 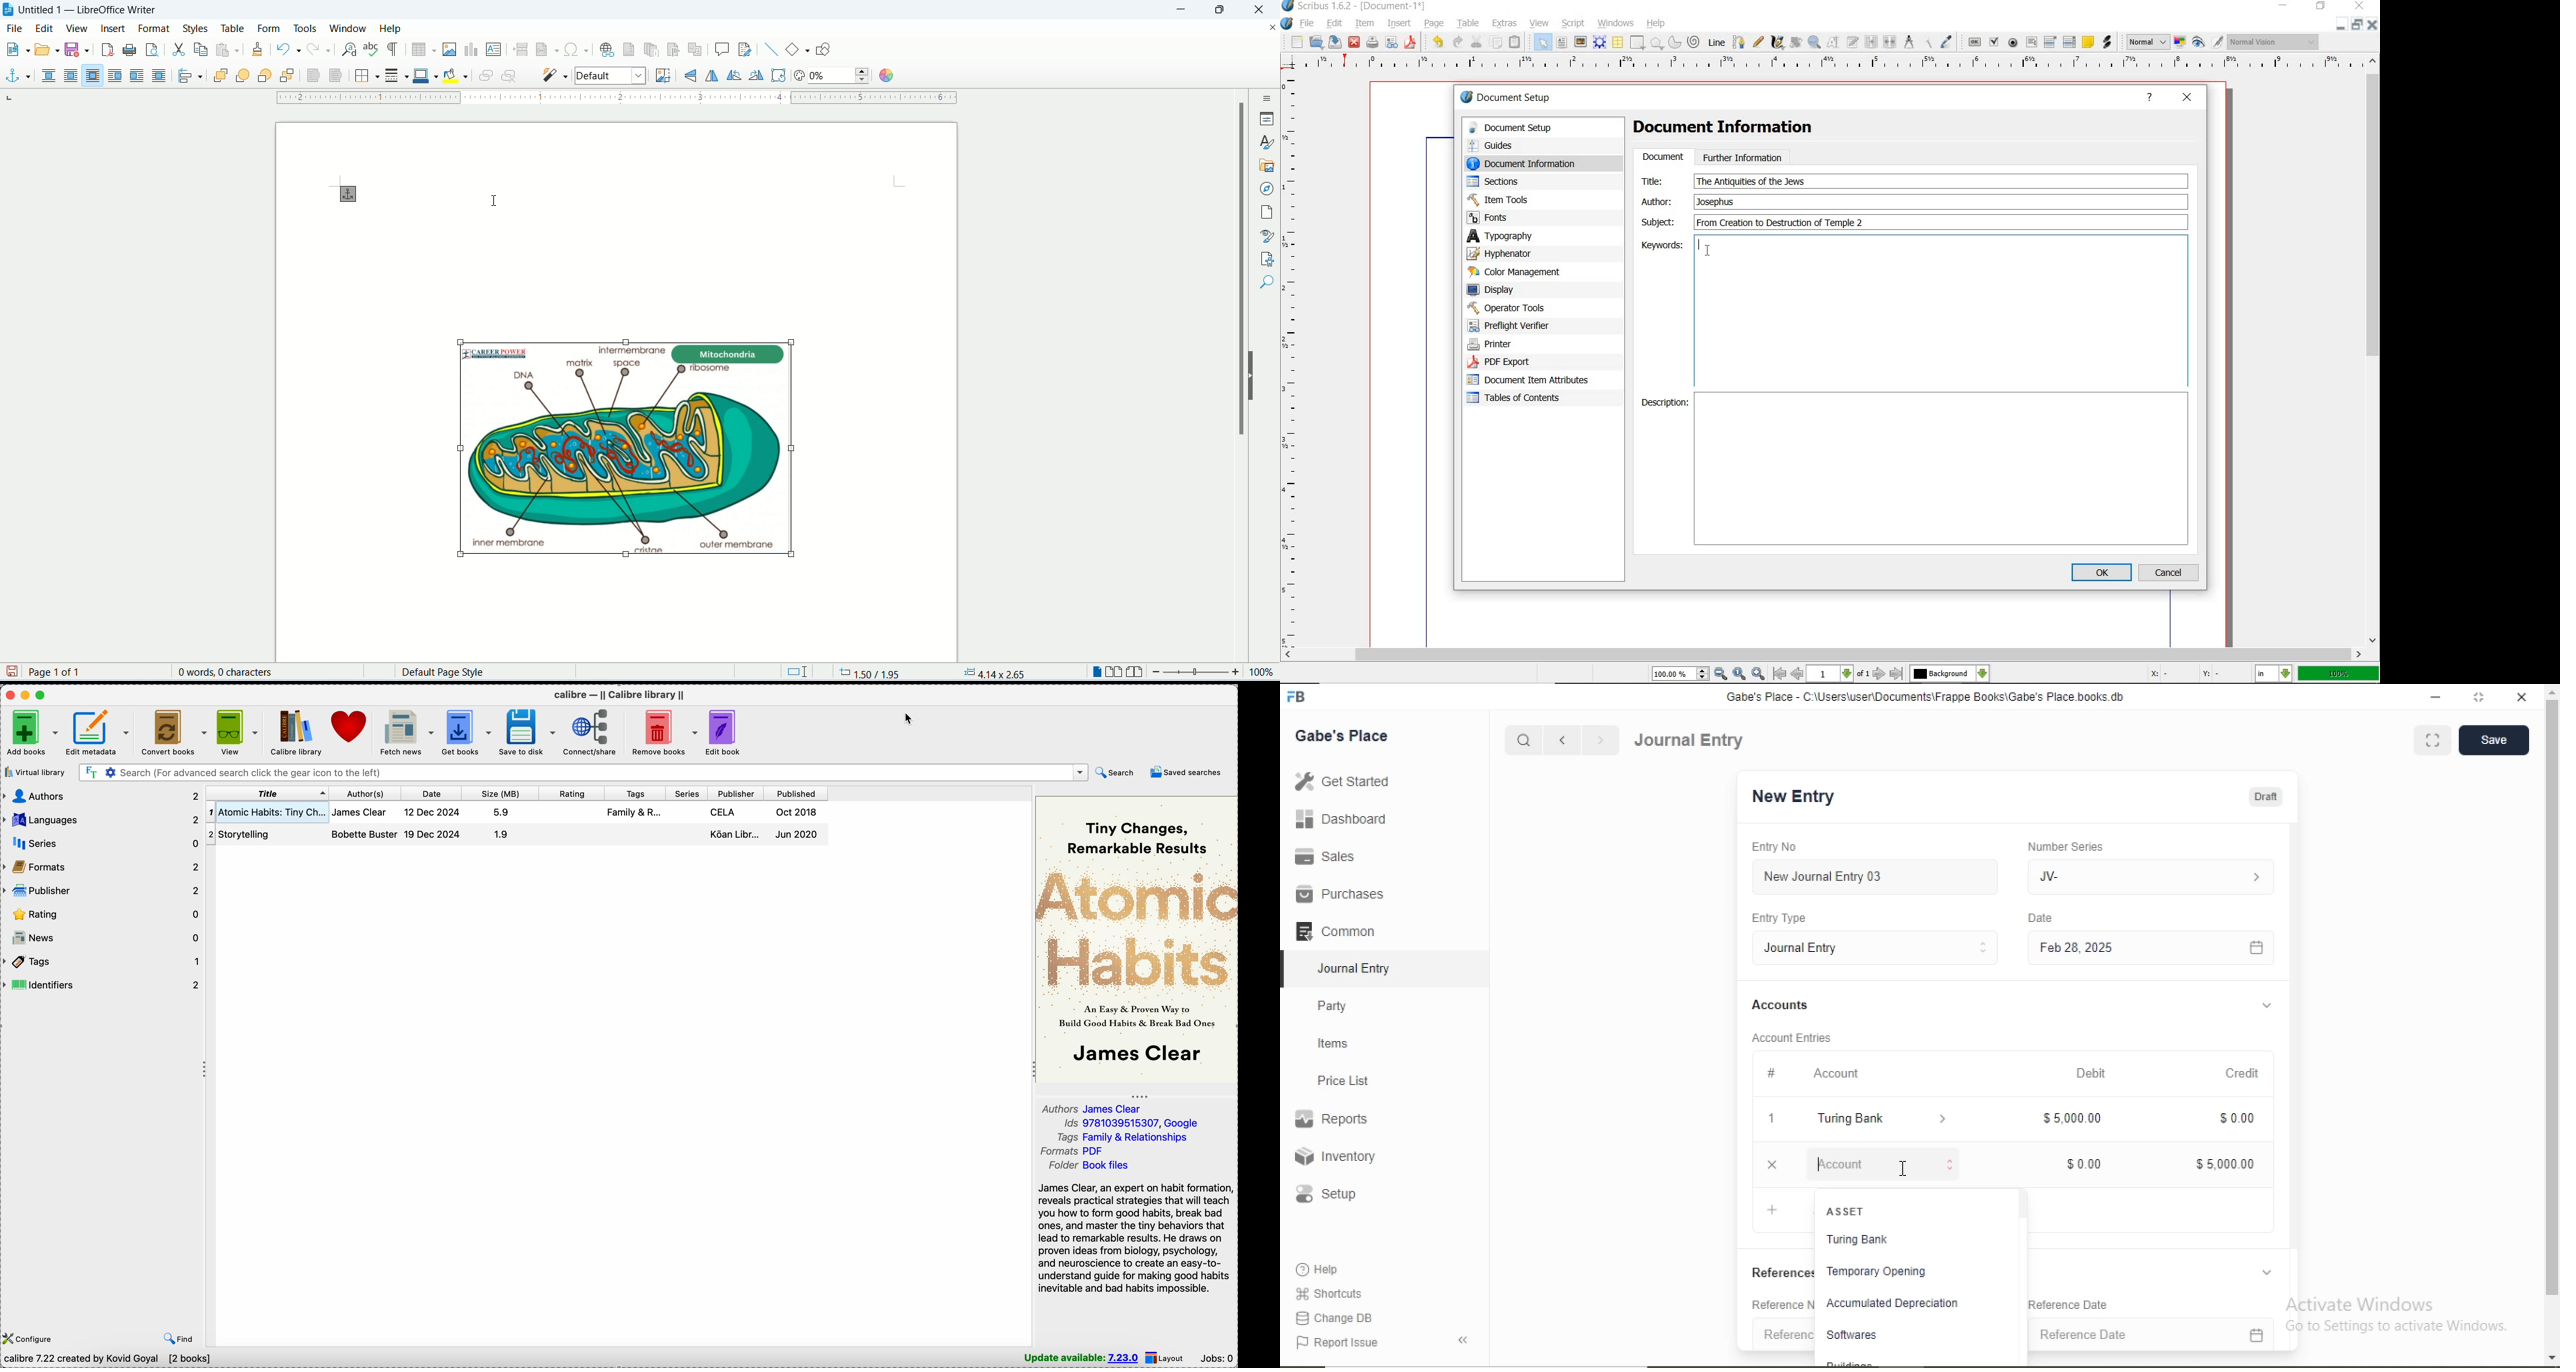 I want to click on Reference Date, so click(x=2083, y=1334).